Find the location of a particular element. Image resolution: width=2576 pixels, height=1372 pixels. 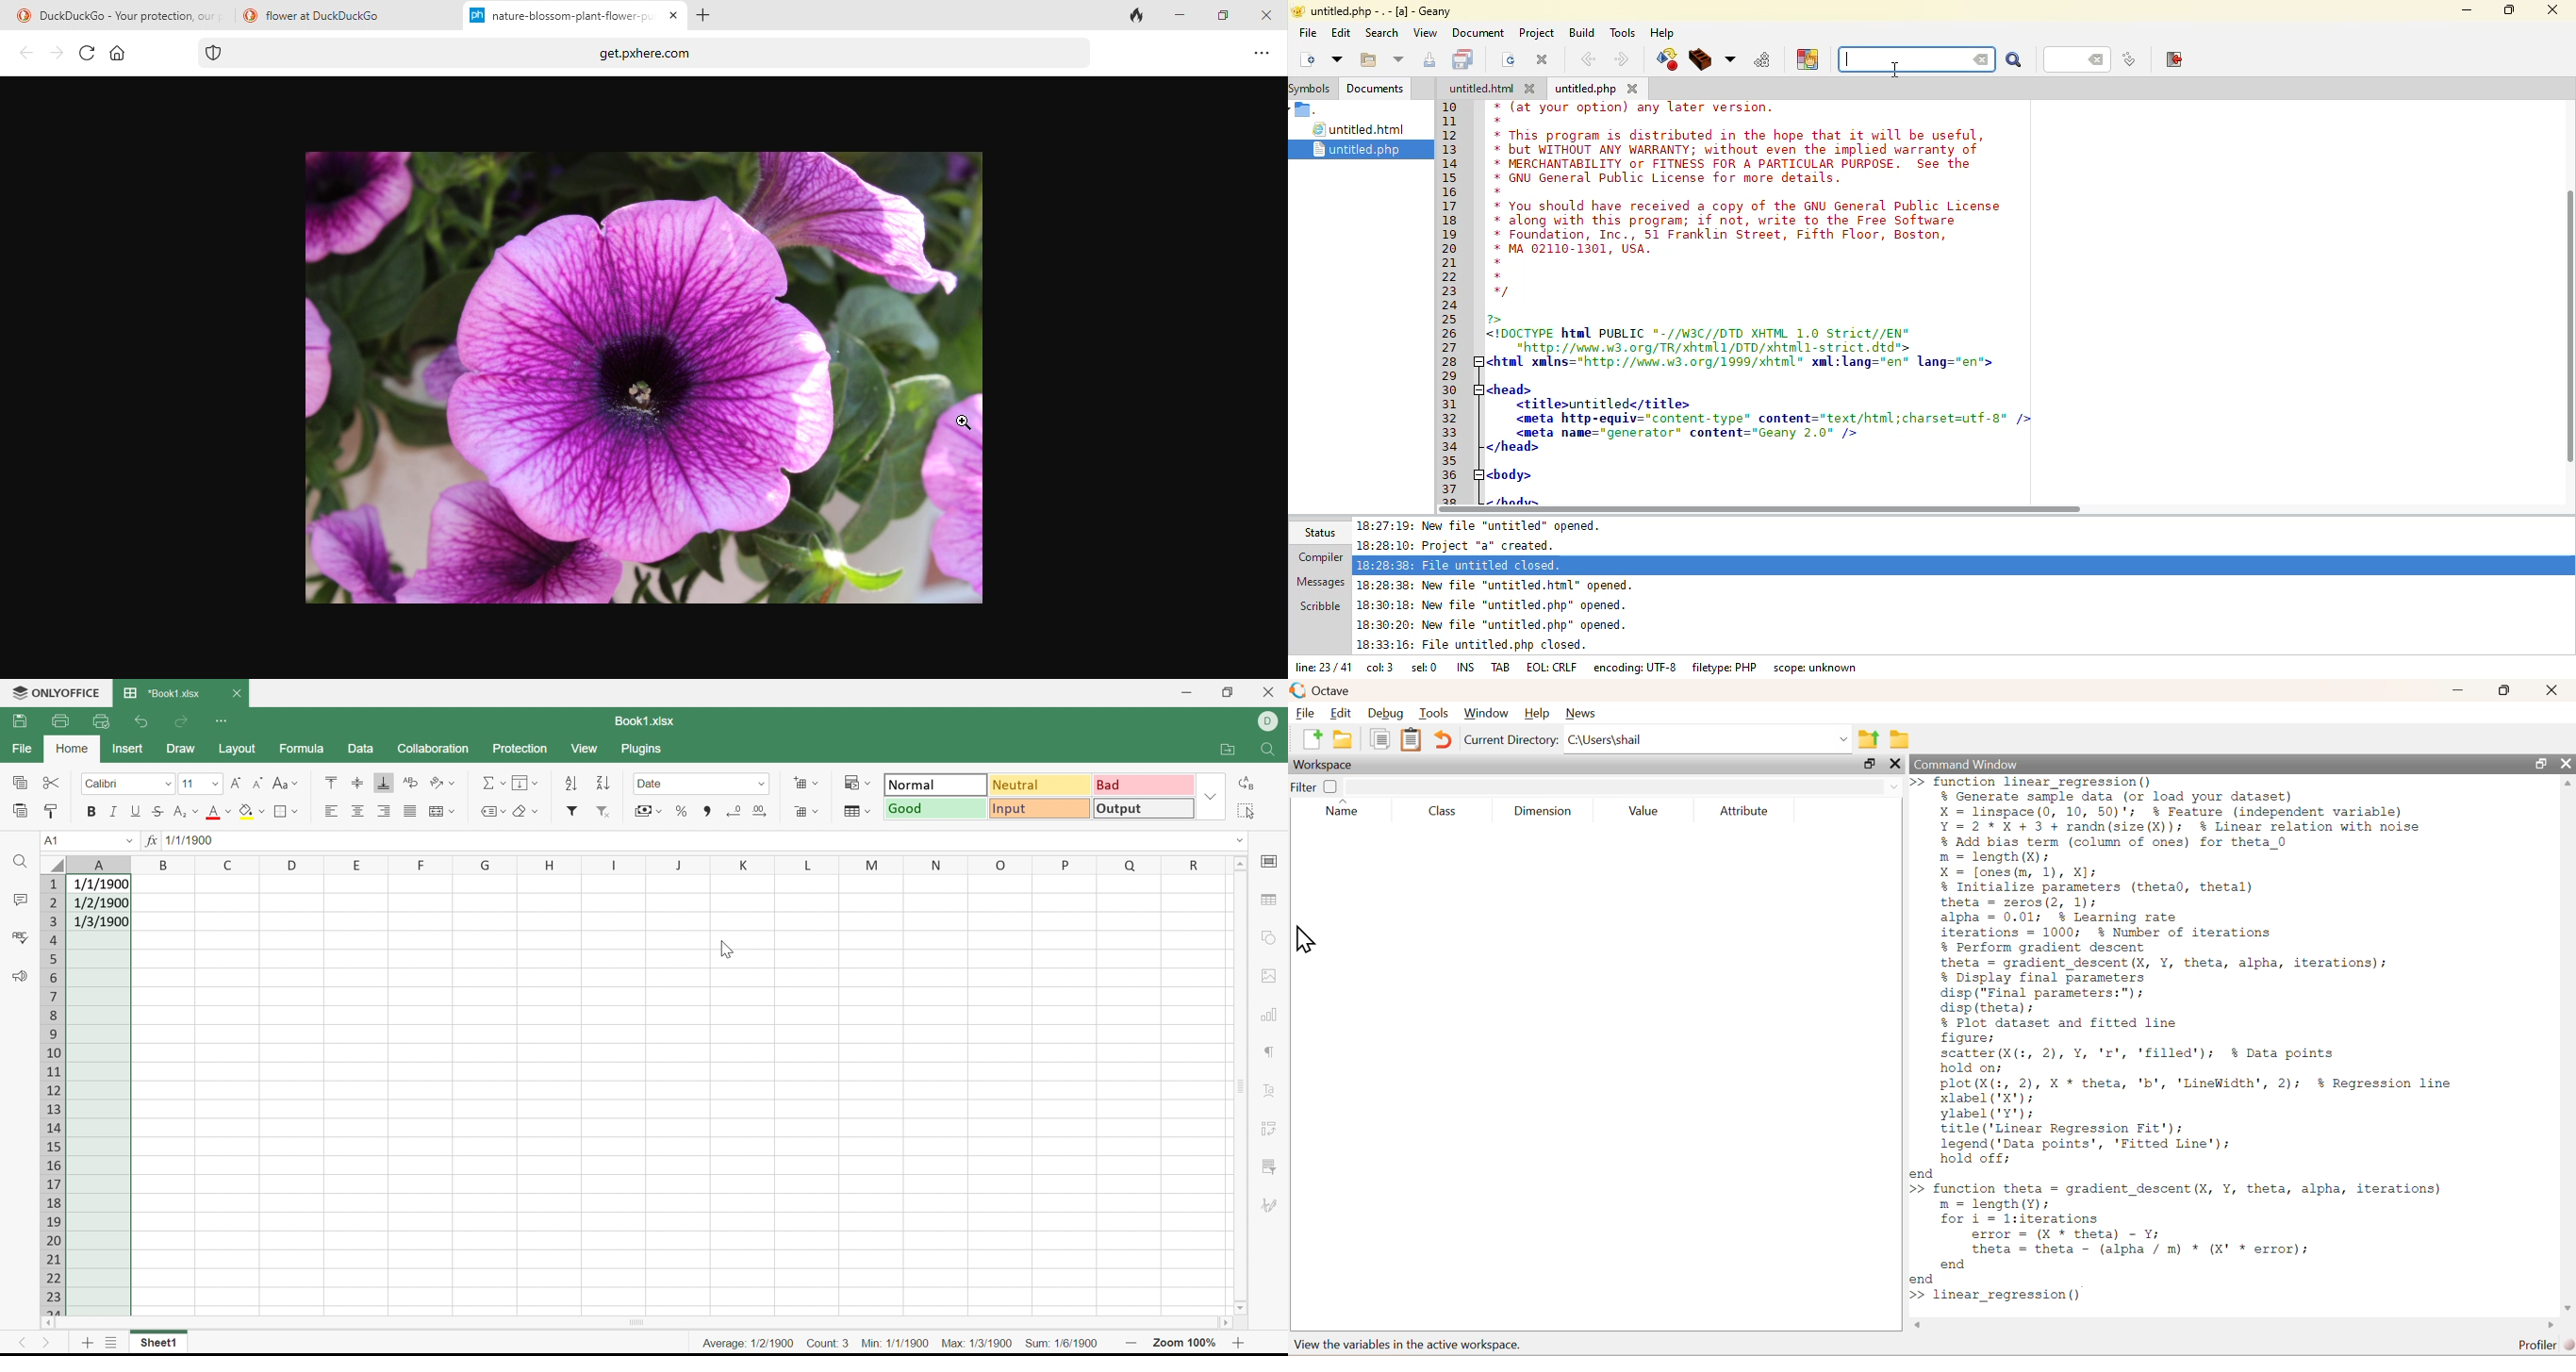

Plugins is located at coordinates (645, 749).